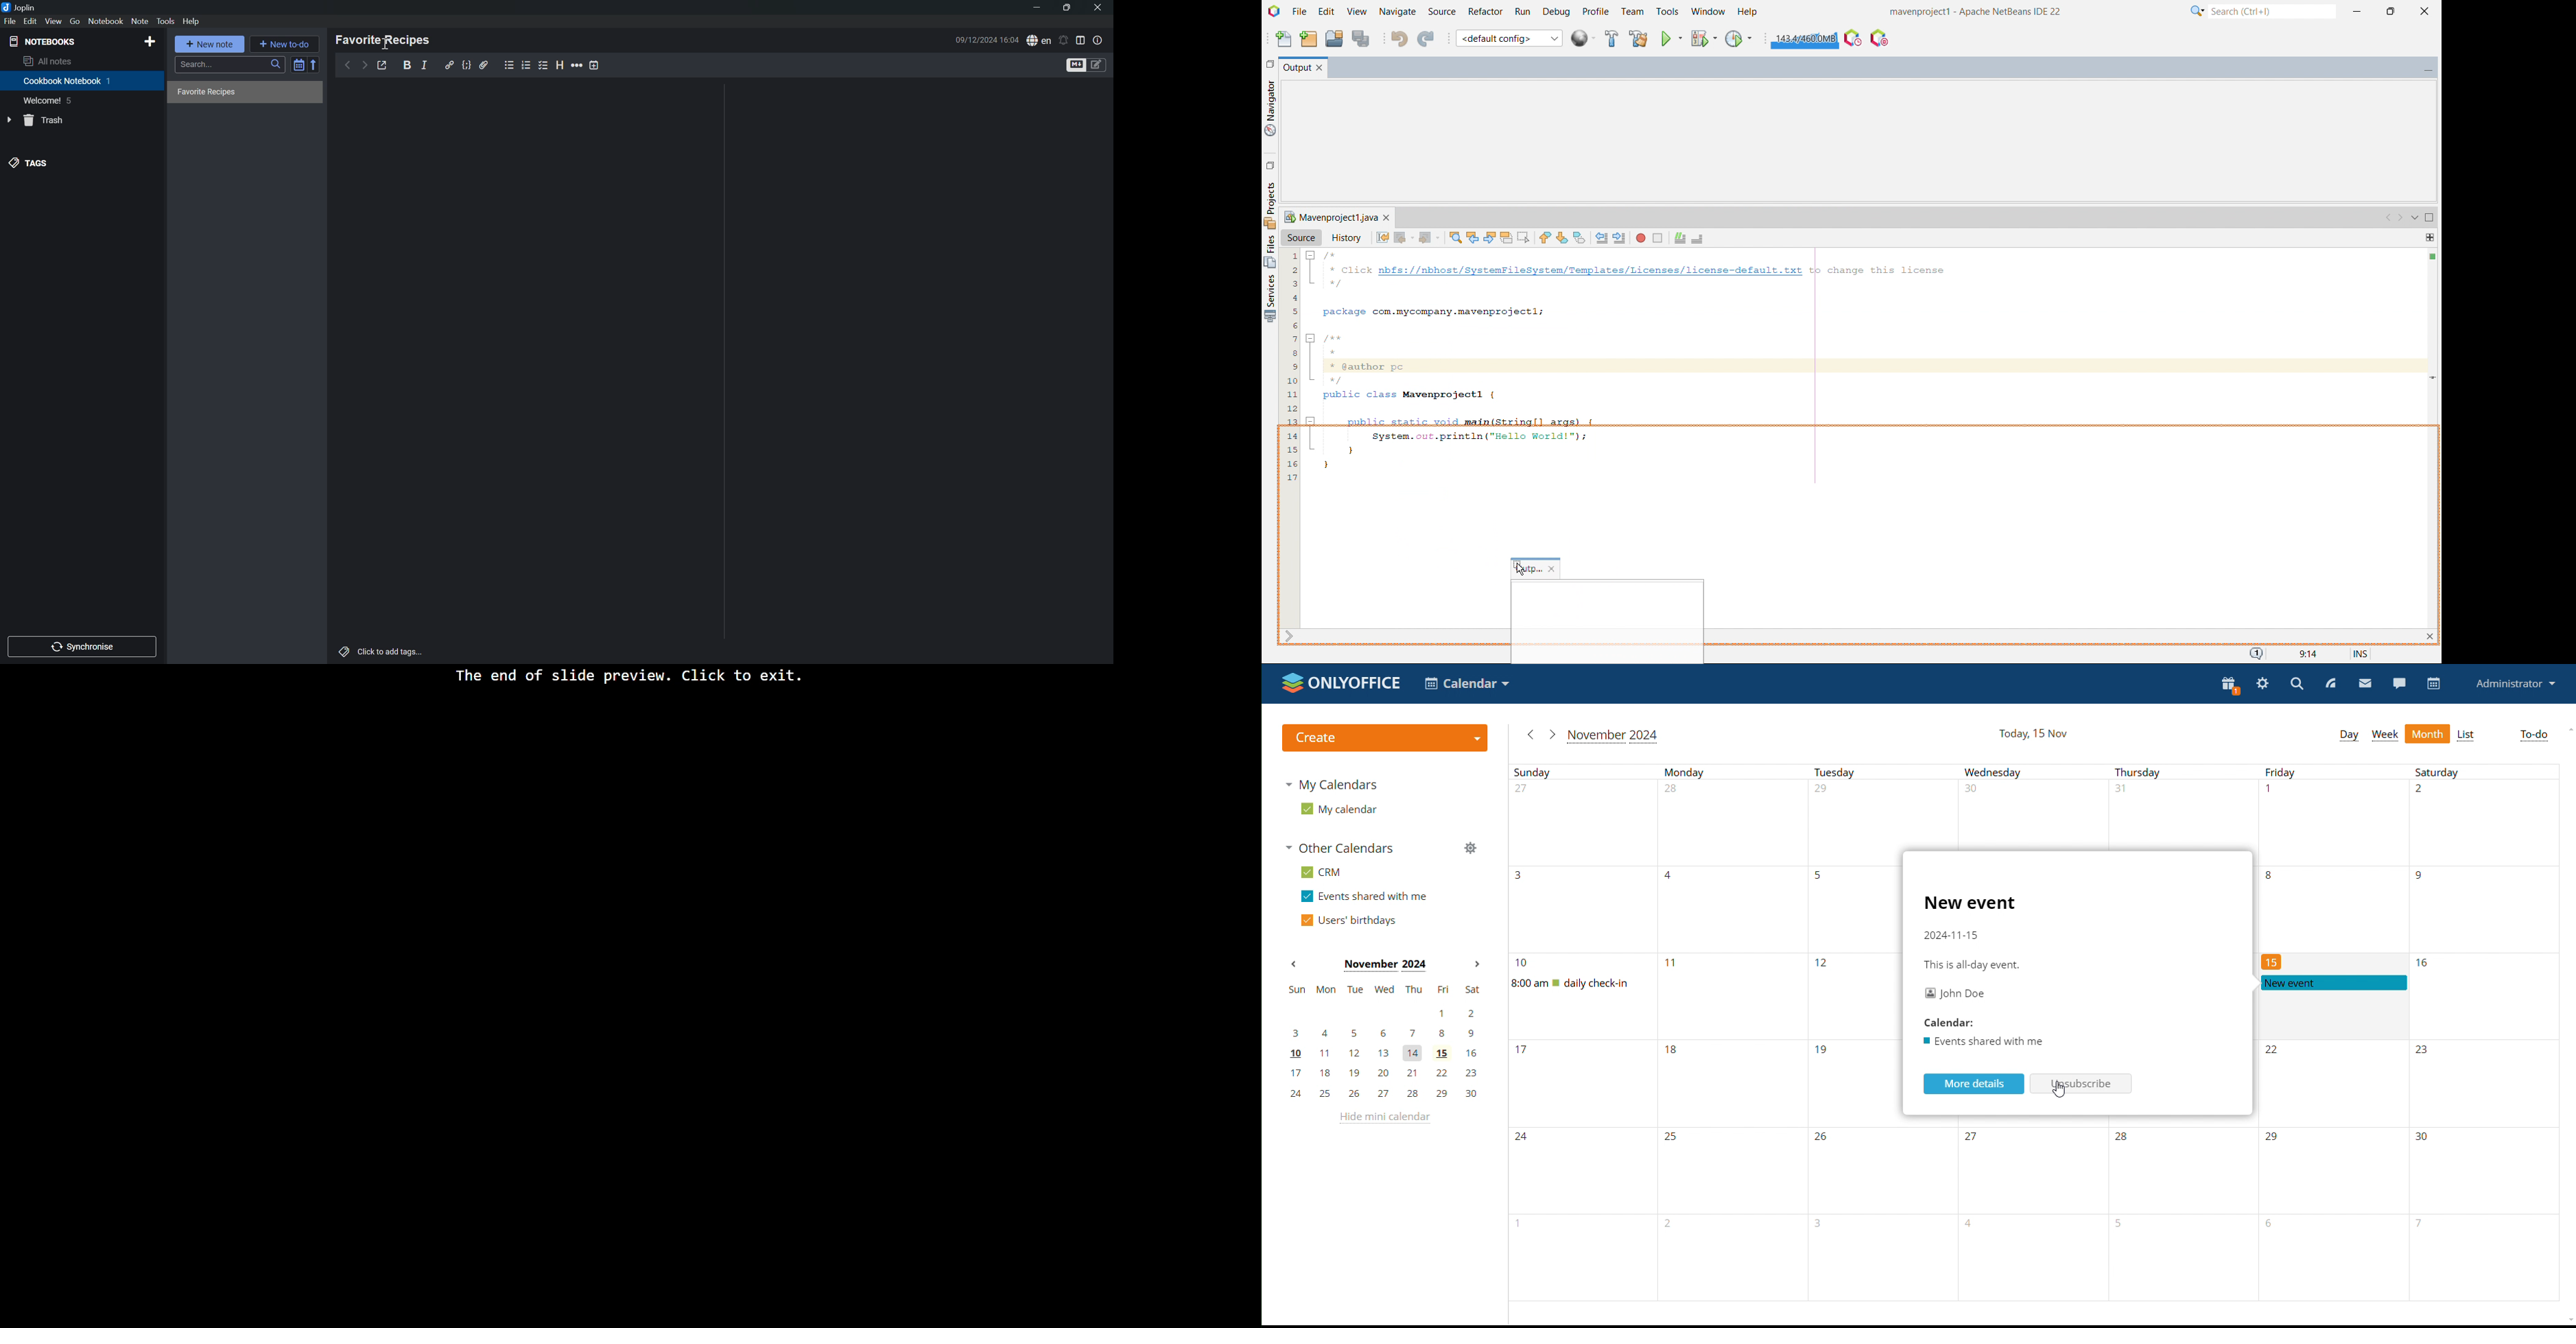 The width and height of the screenshot is (2576, 1344). I want to click on Toggle sort order field, so click(297, 67).